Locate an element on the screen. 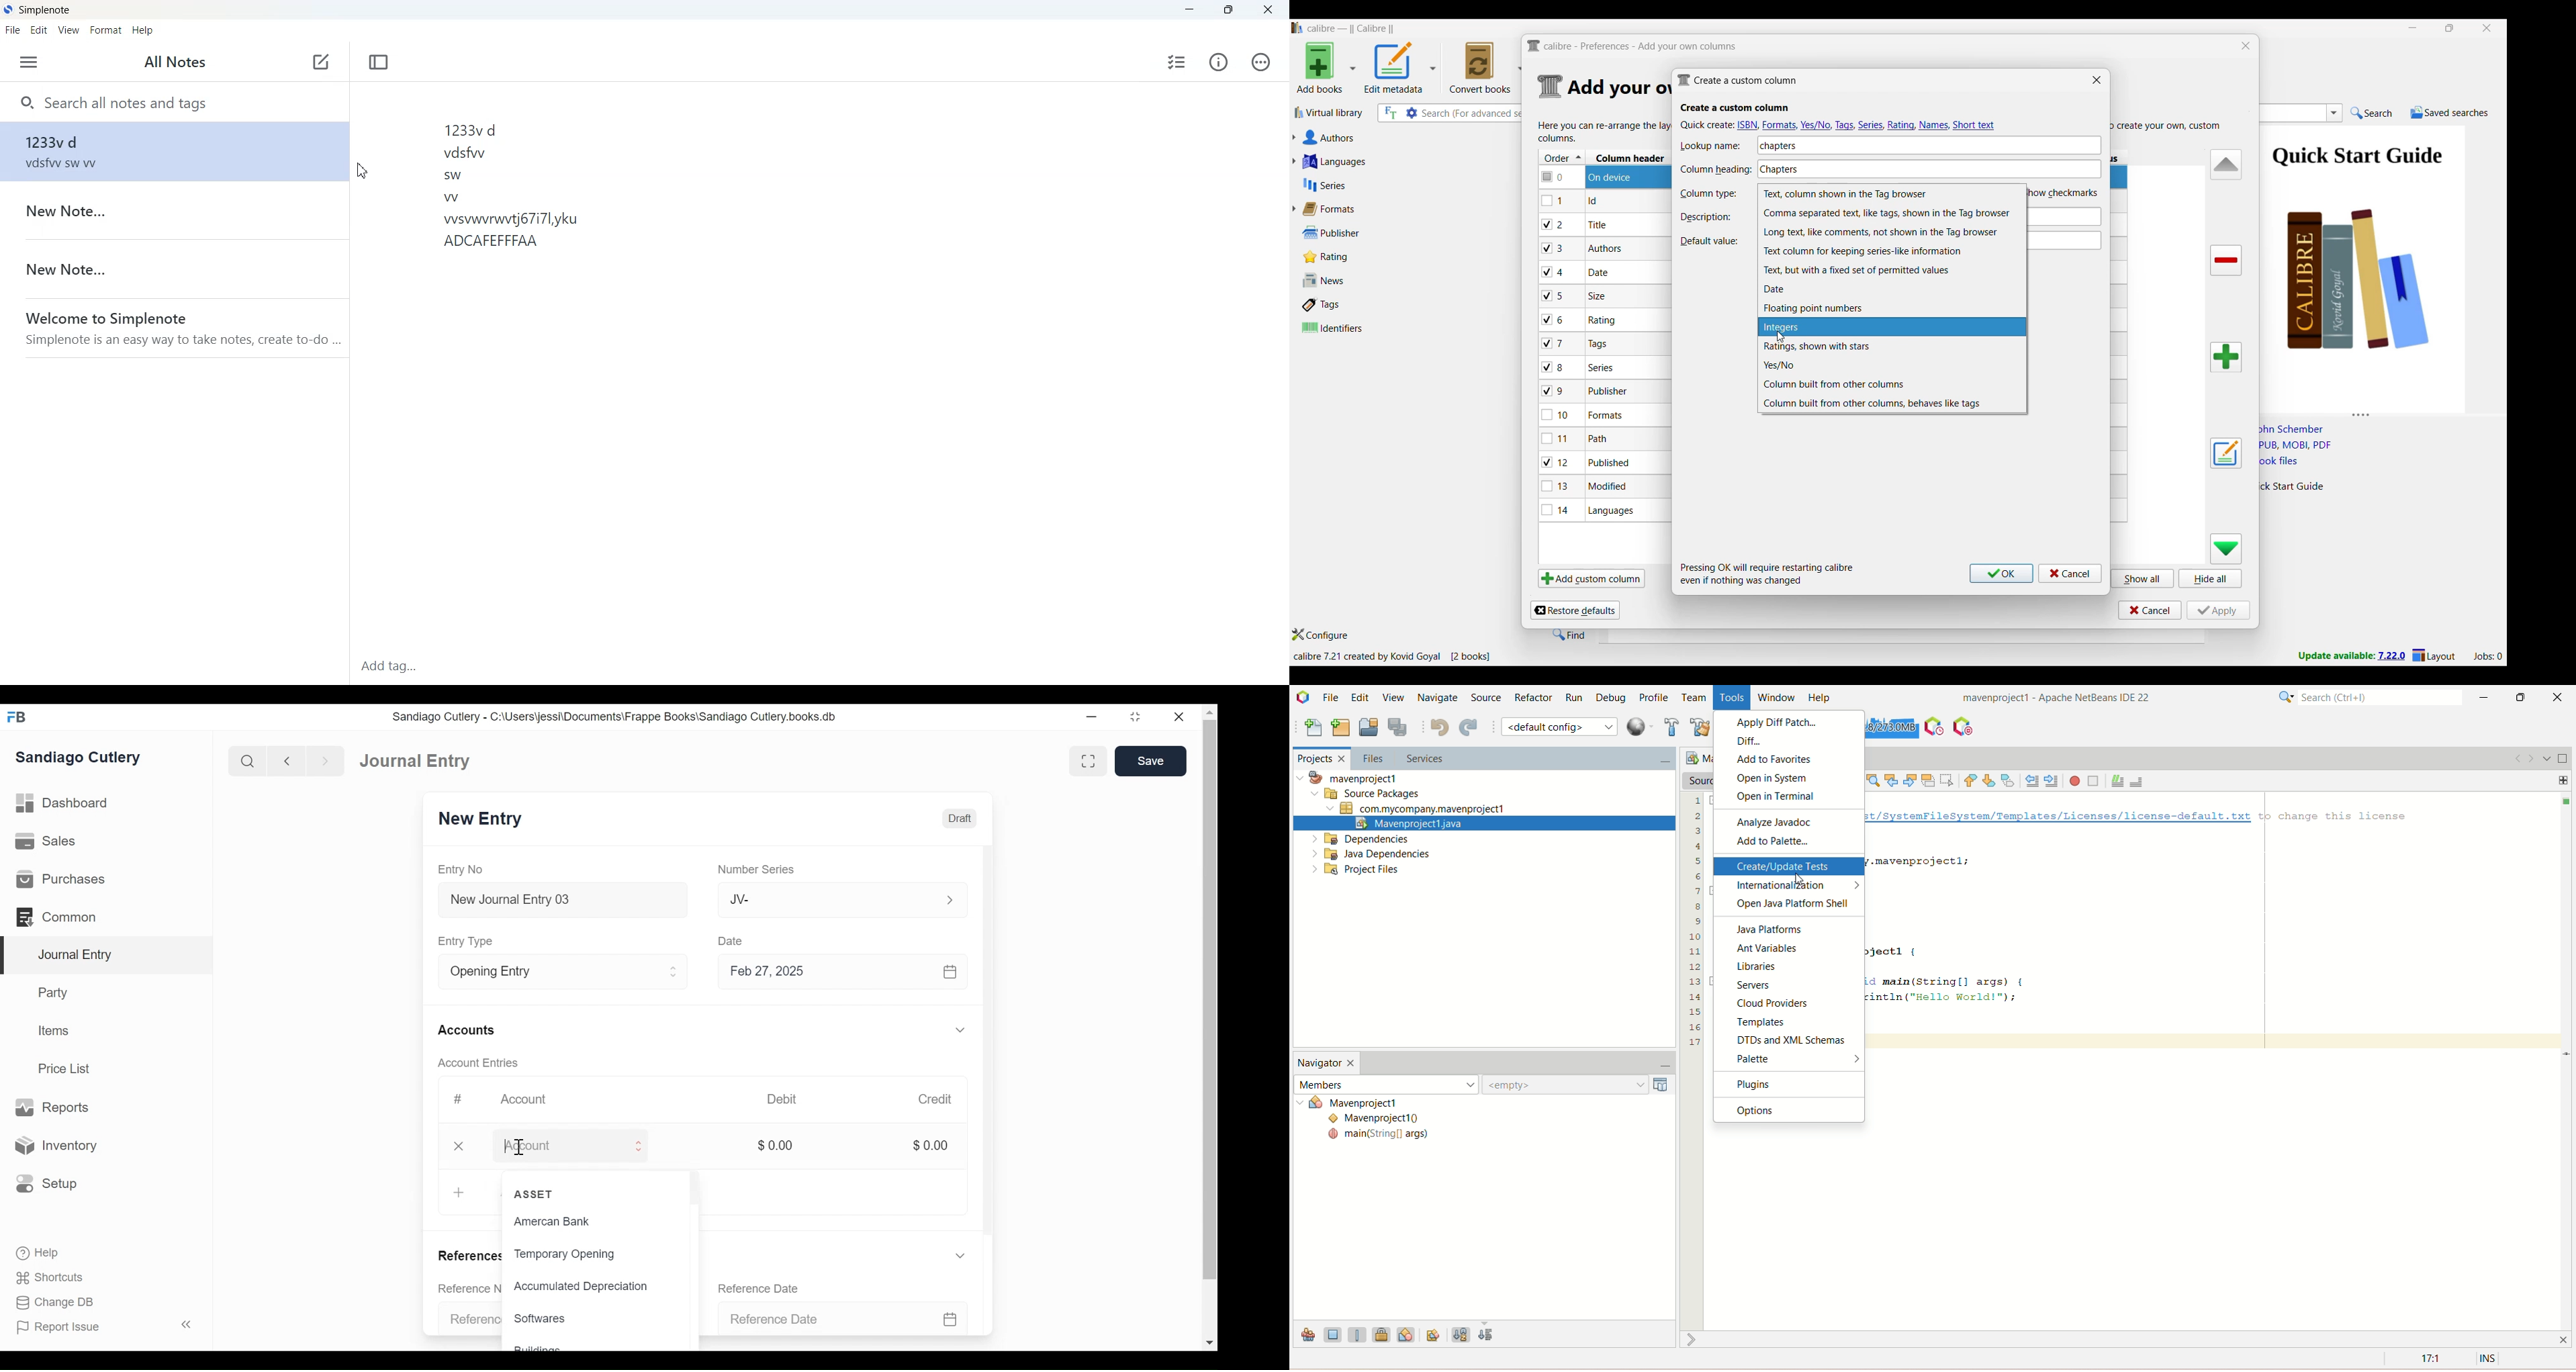  Add tag is located at coordinates (431, 666).